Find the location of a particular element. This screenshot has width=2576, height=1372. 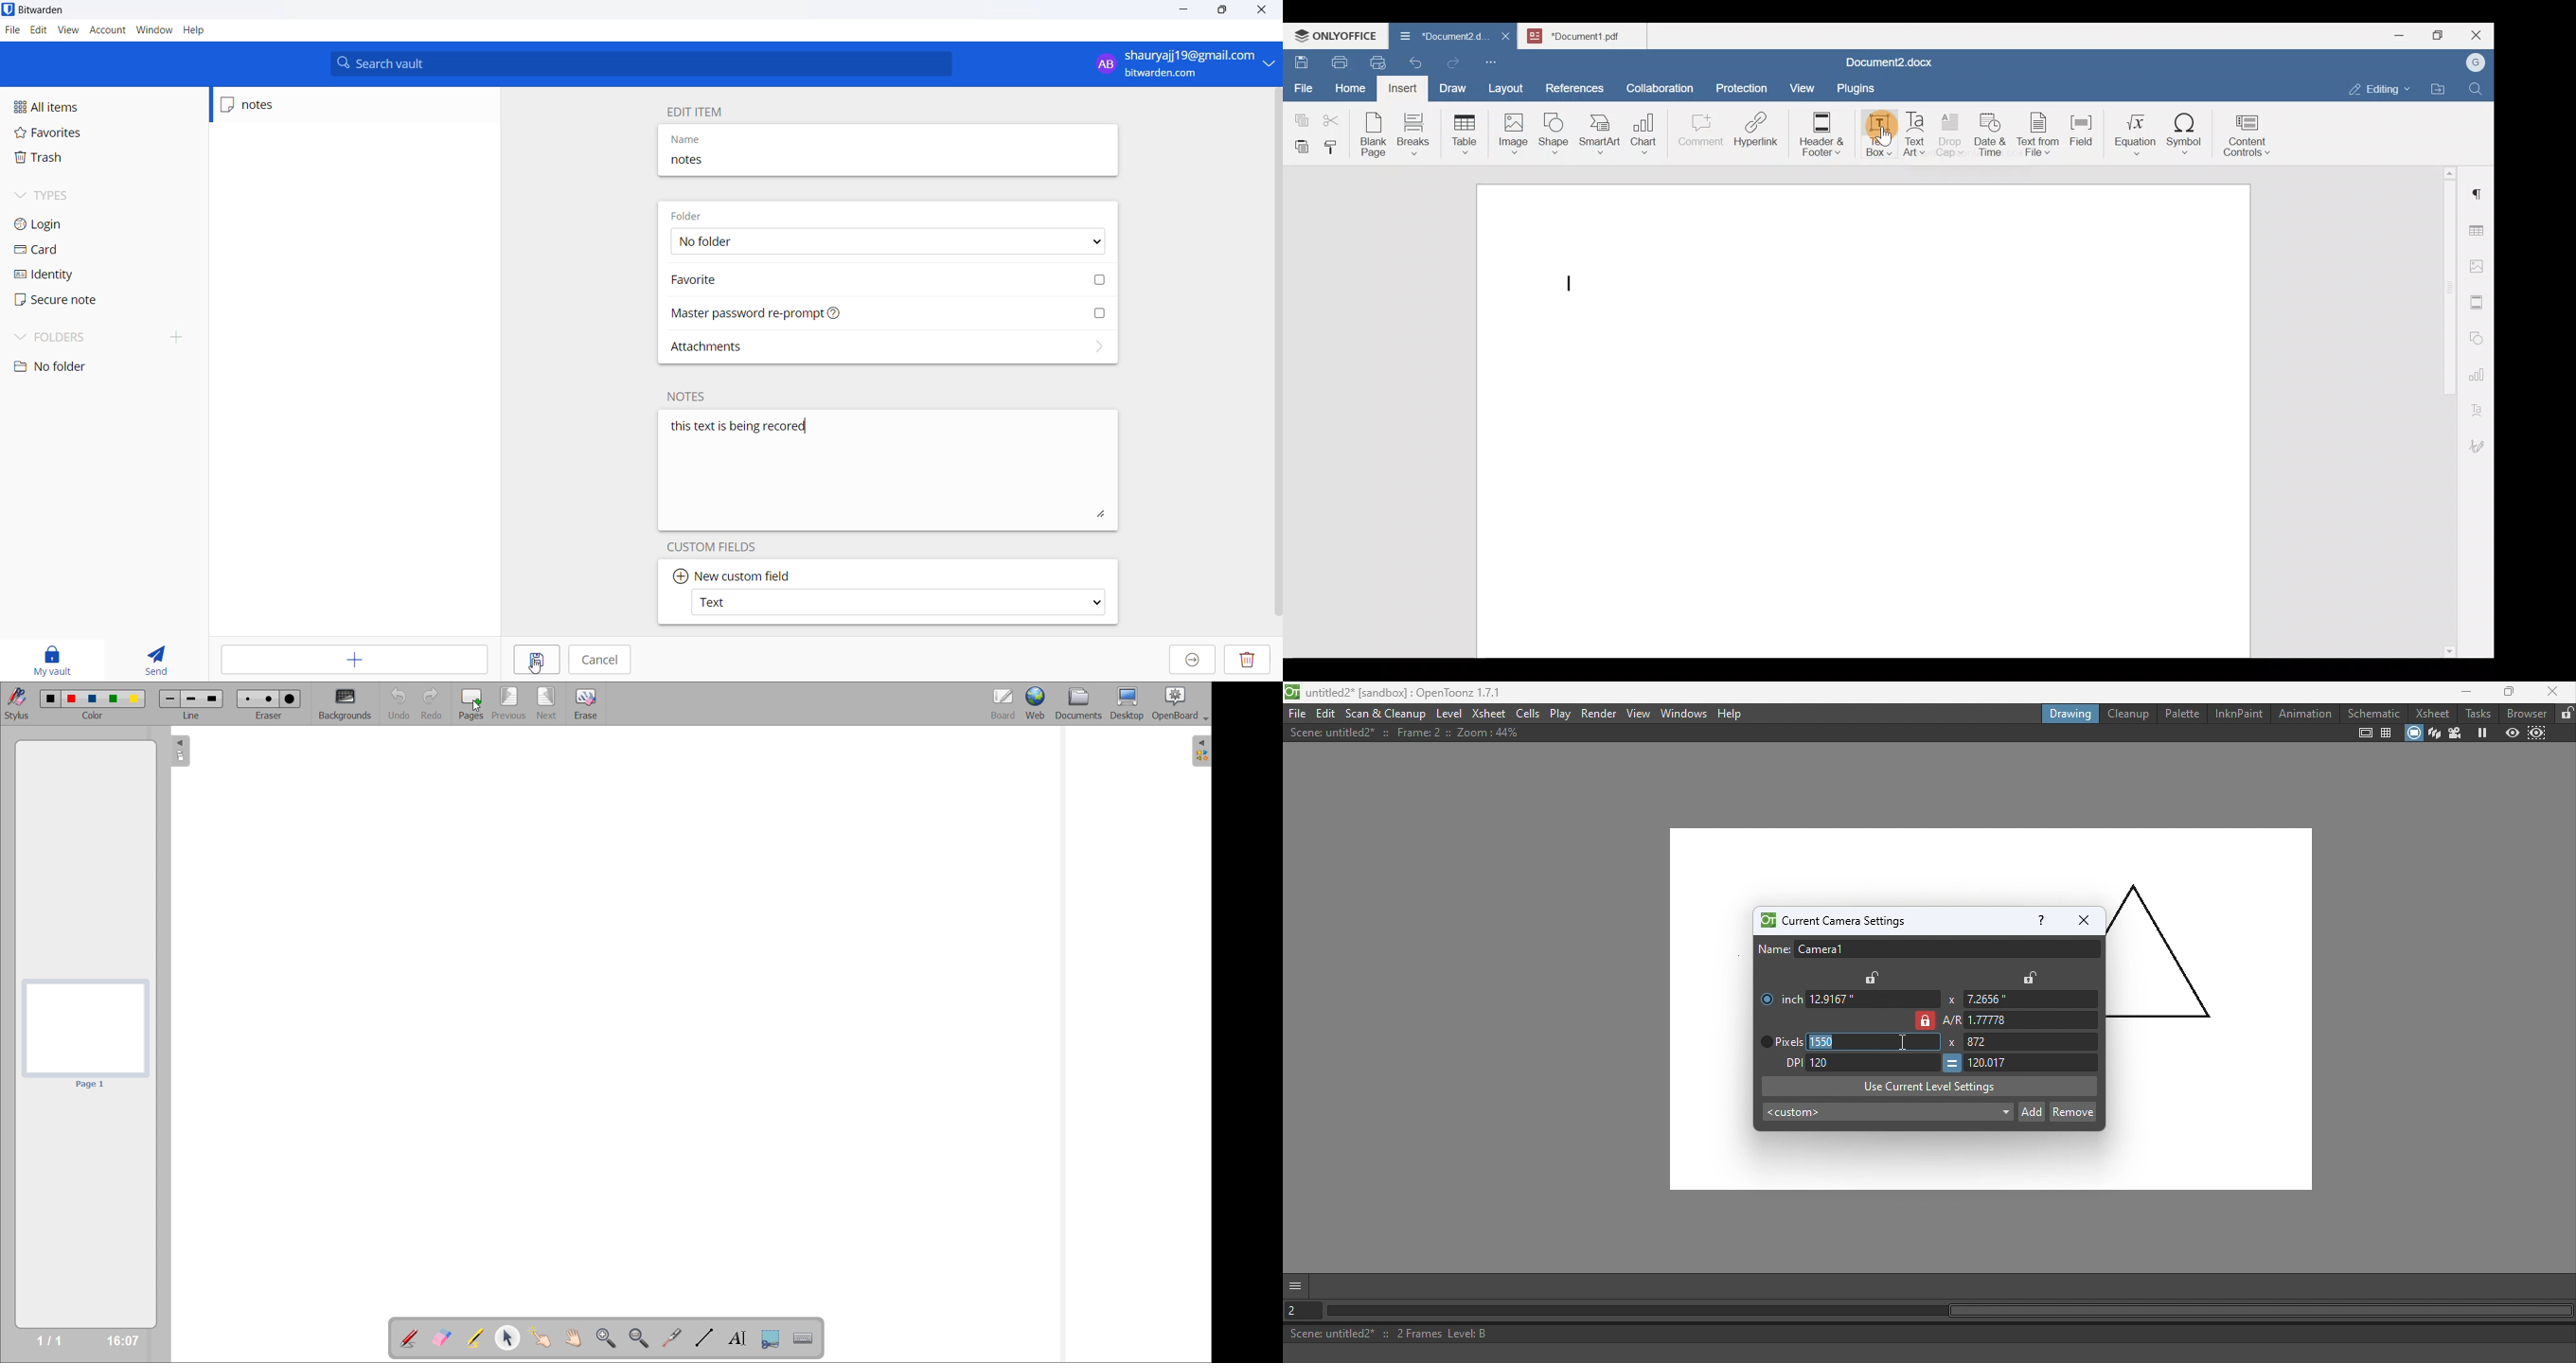

move to organization is located at coordinates (1192, 660).